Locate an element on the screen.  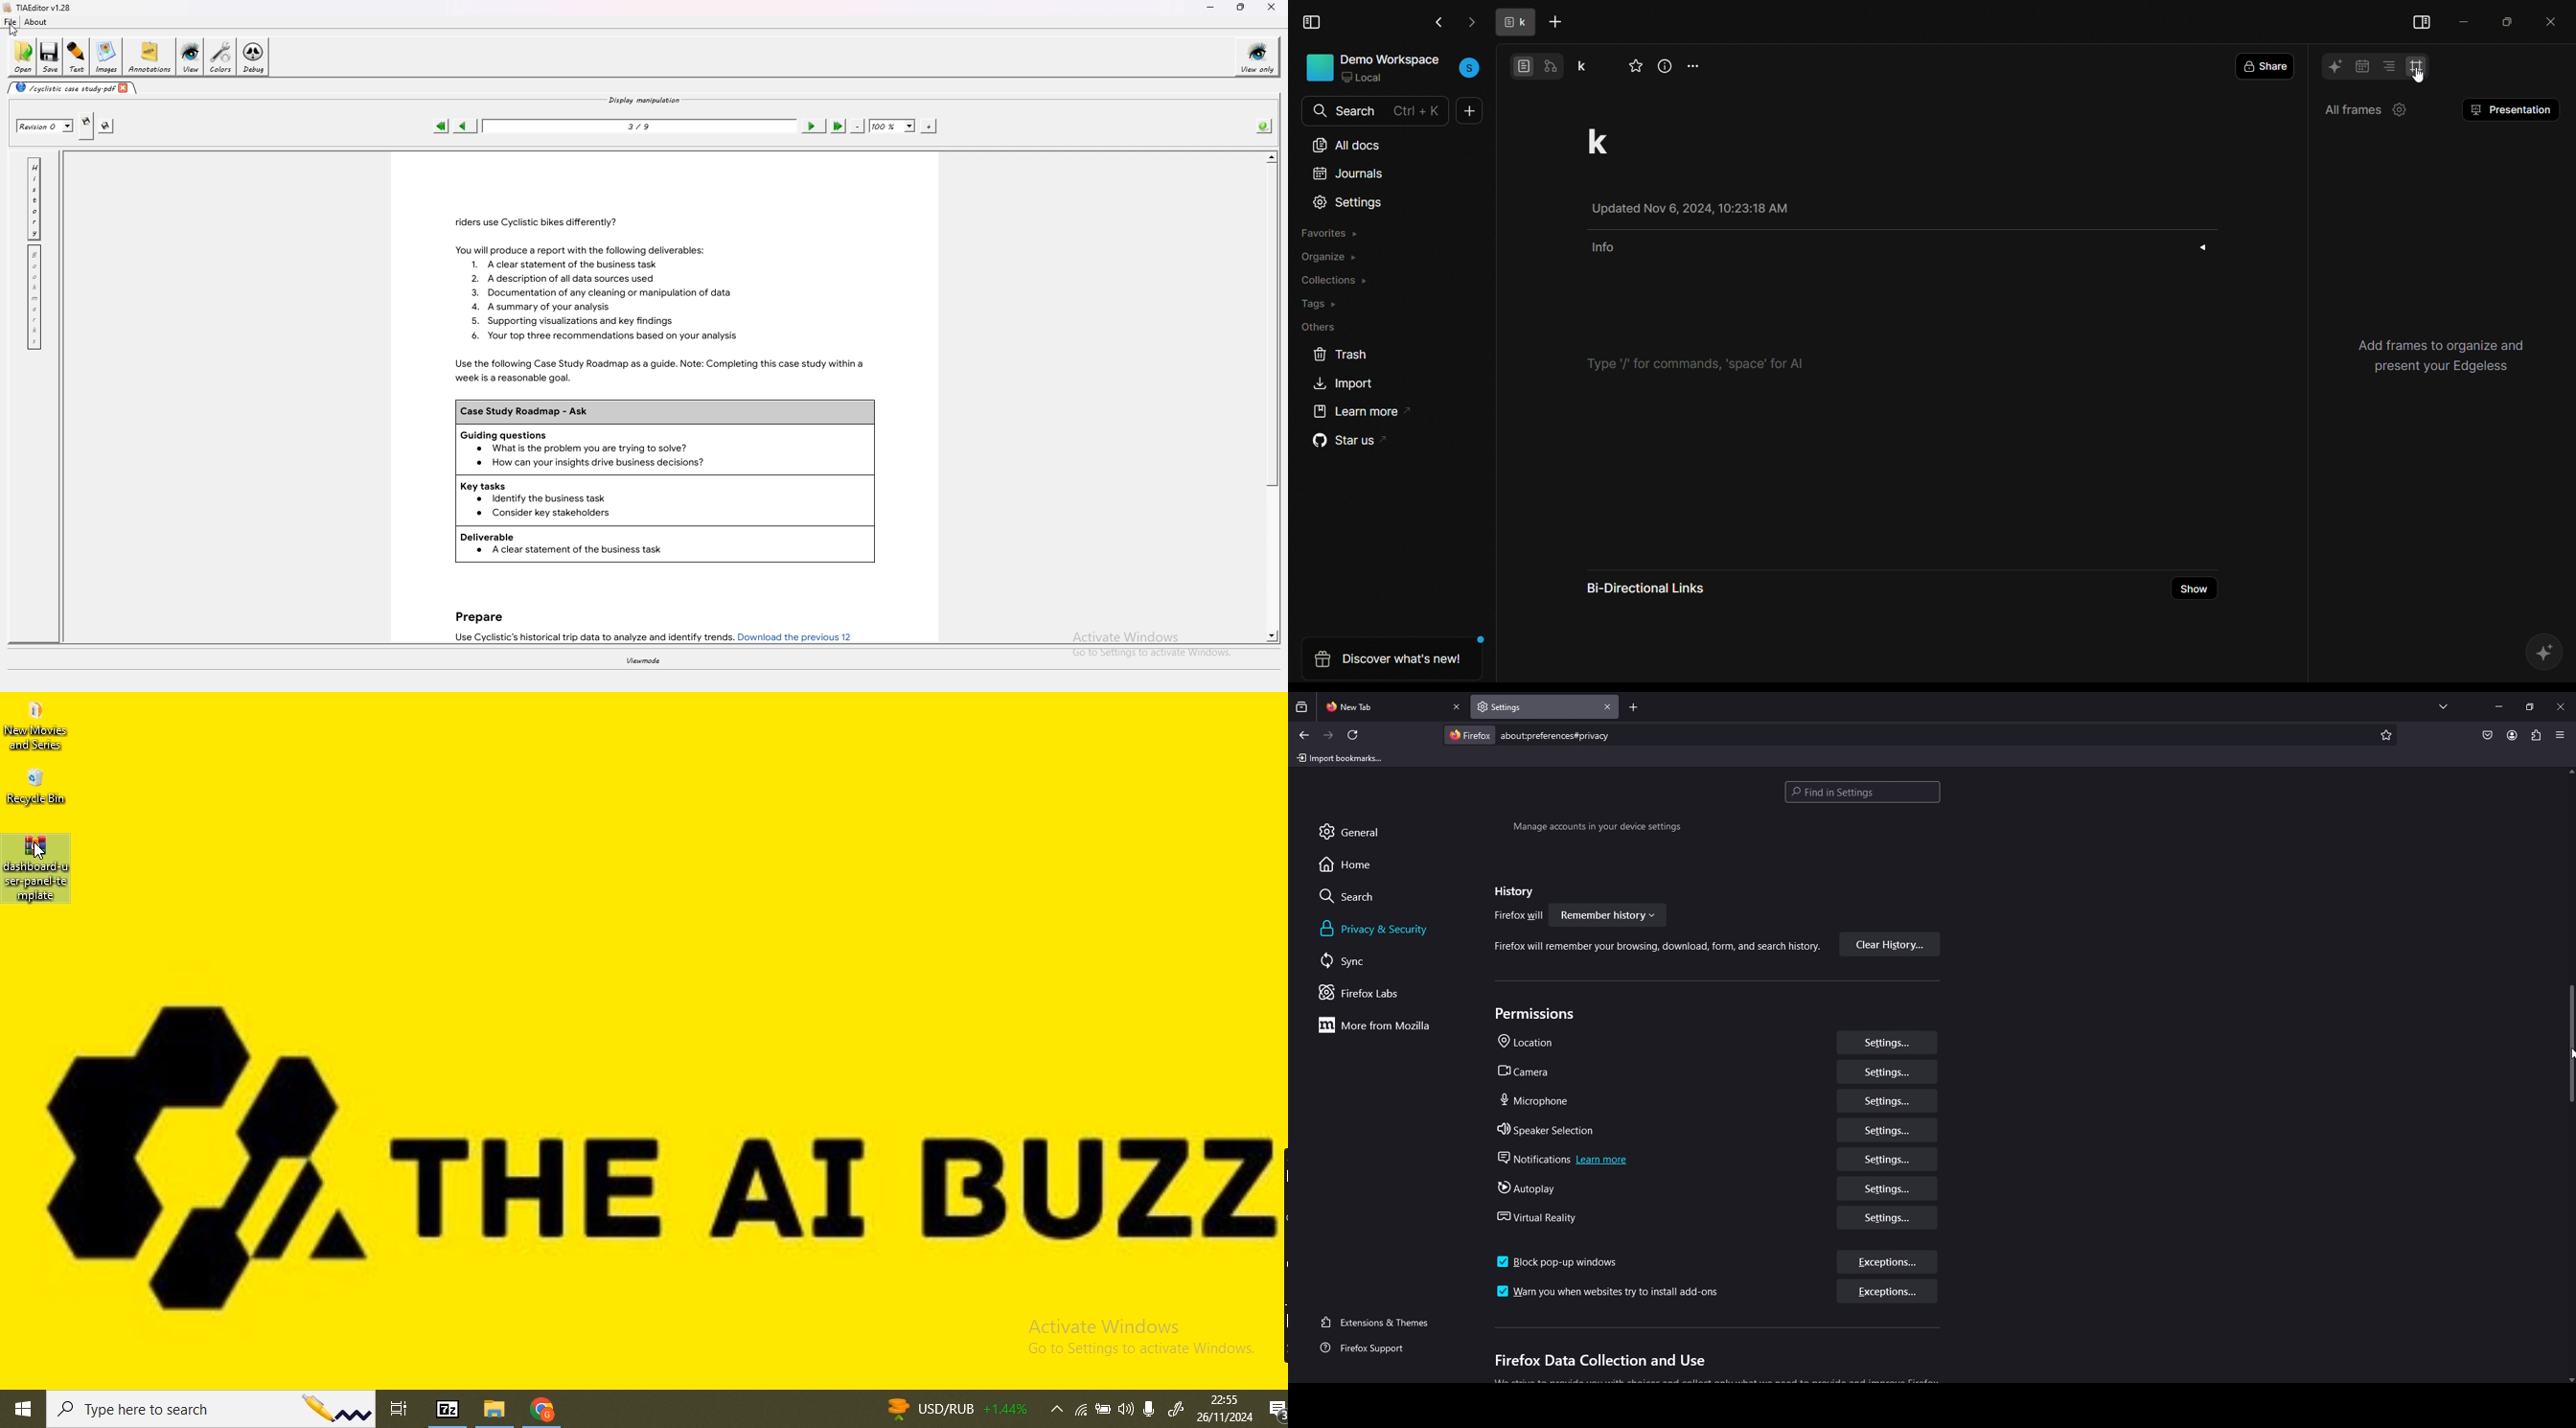
camera is located at coordinates (1532, 1072).